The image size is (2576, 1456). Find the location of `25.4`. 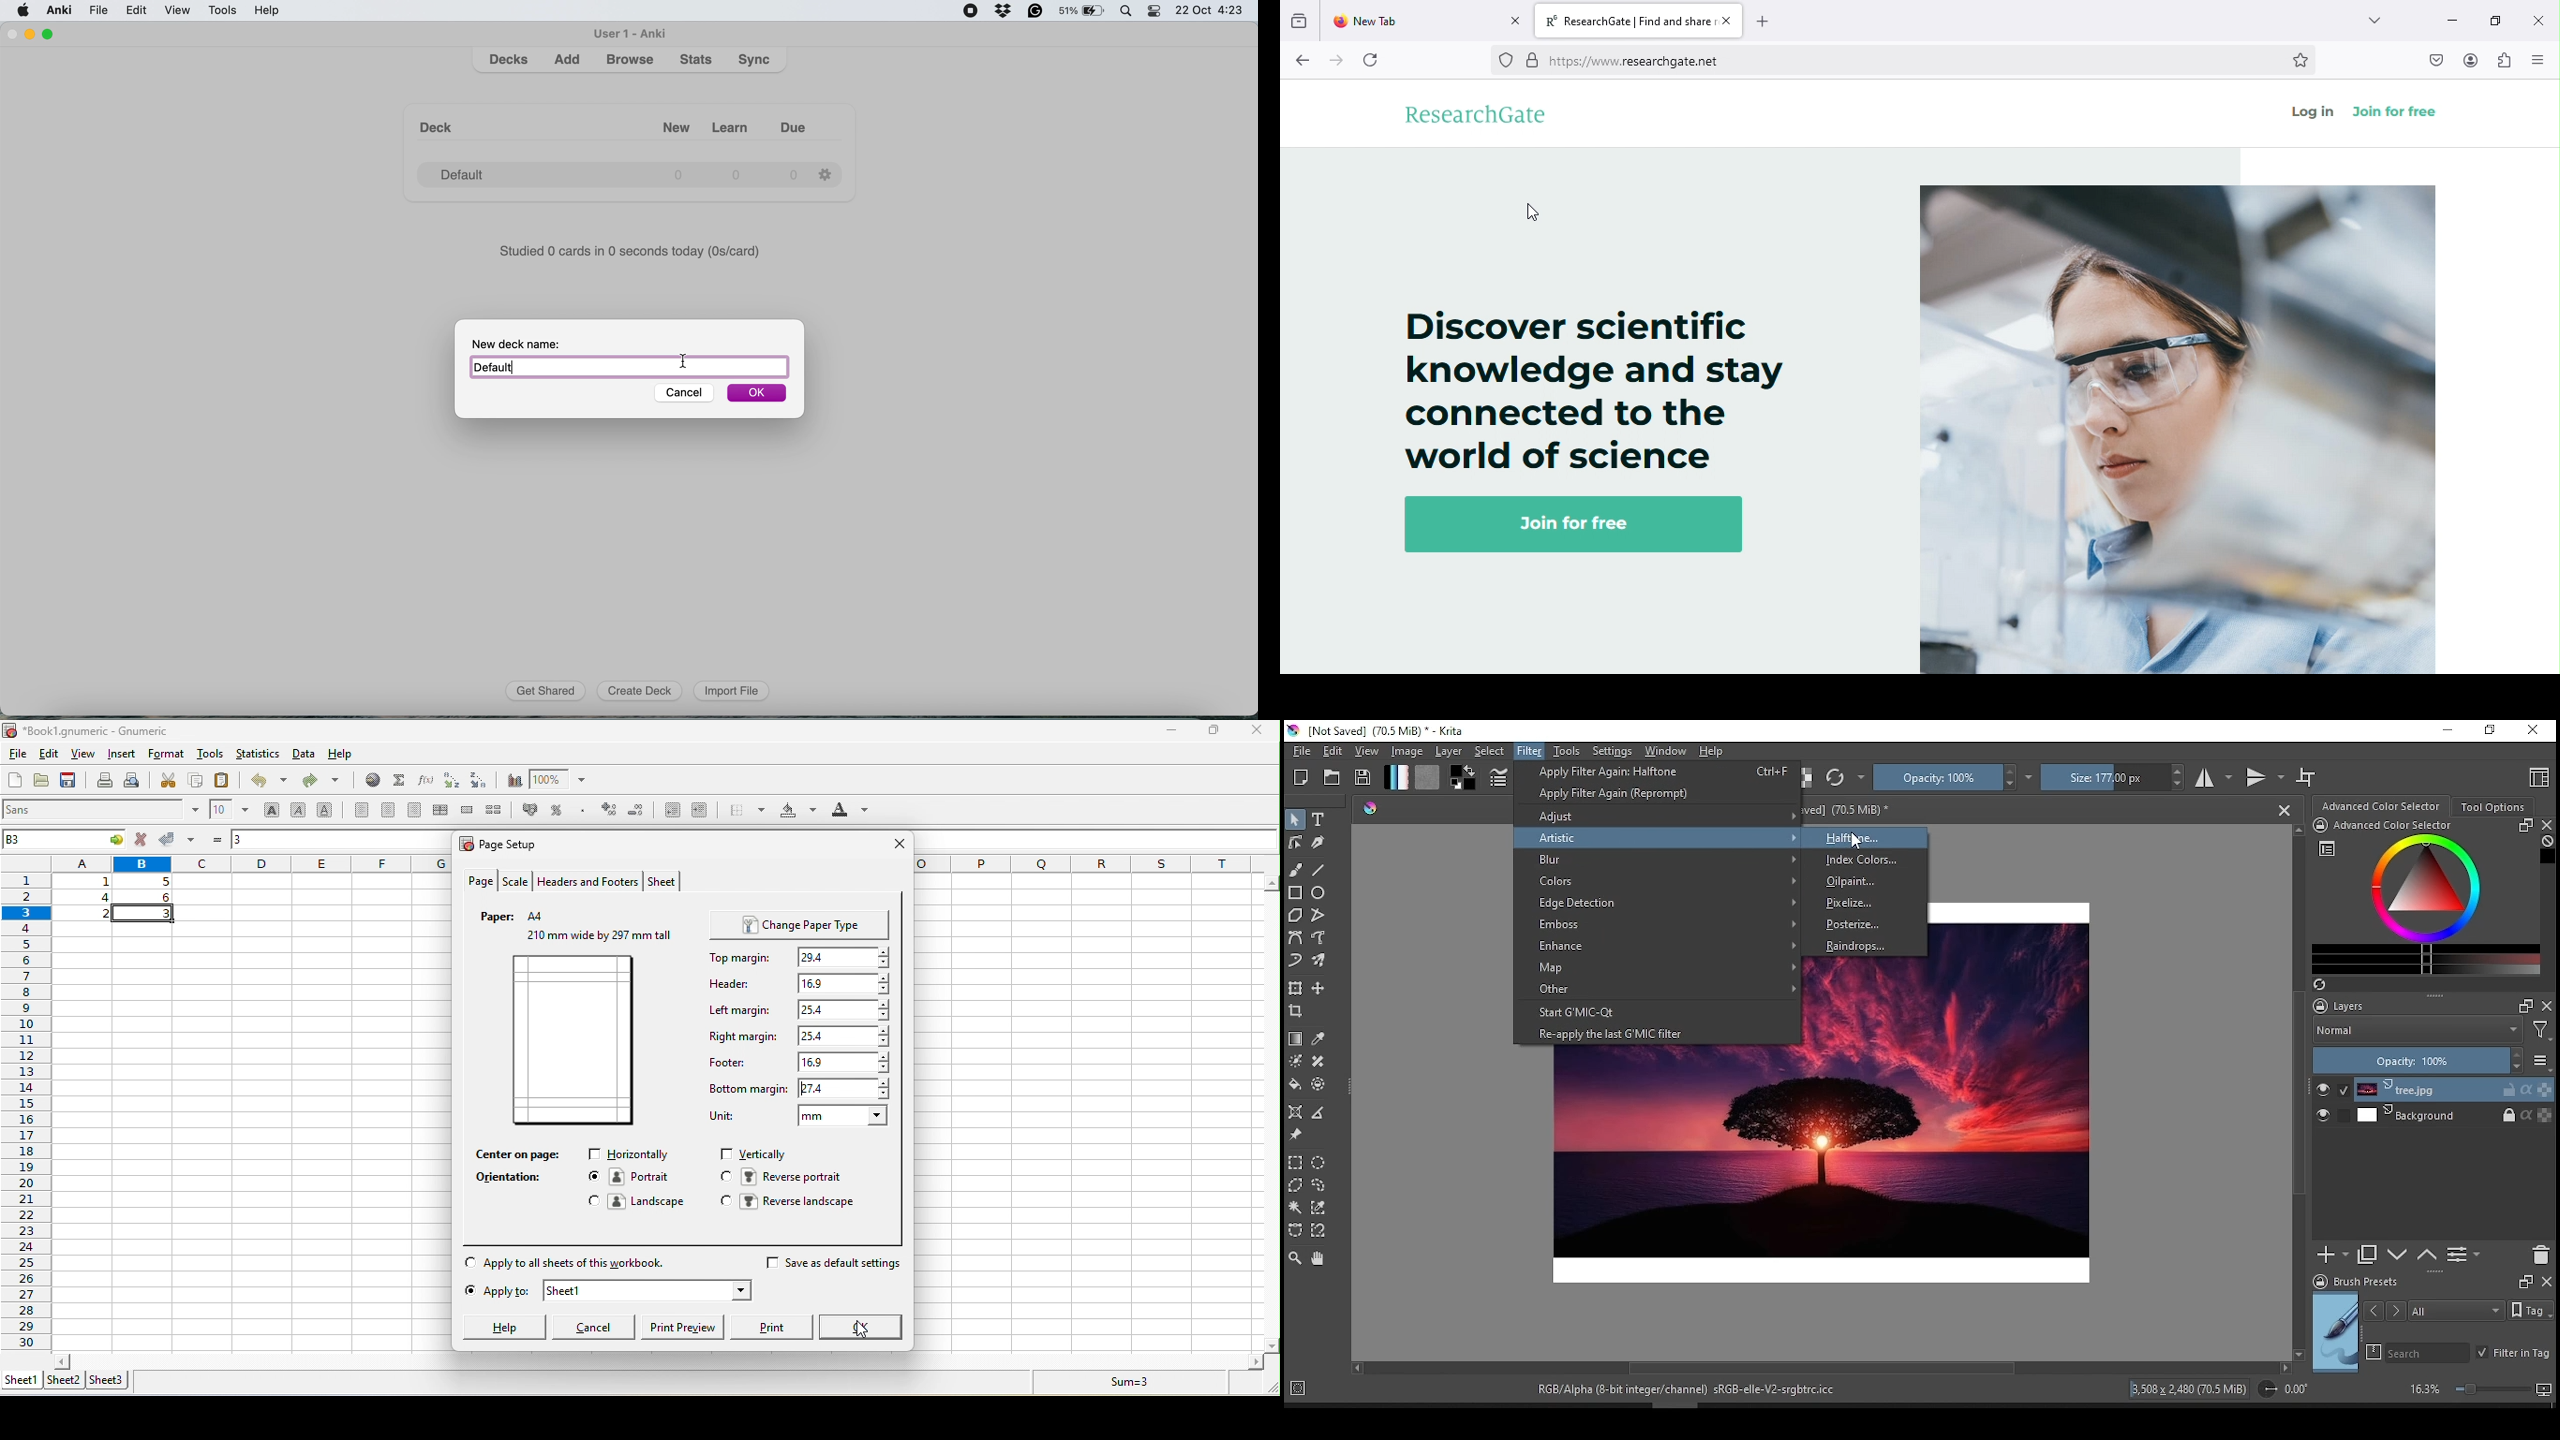

25.4 is located at coordinates (842, 1036).